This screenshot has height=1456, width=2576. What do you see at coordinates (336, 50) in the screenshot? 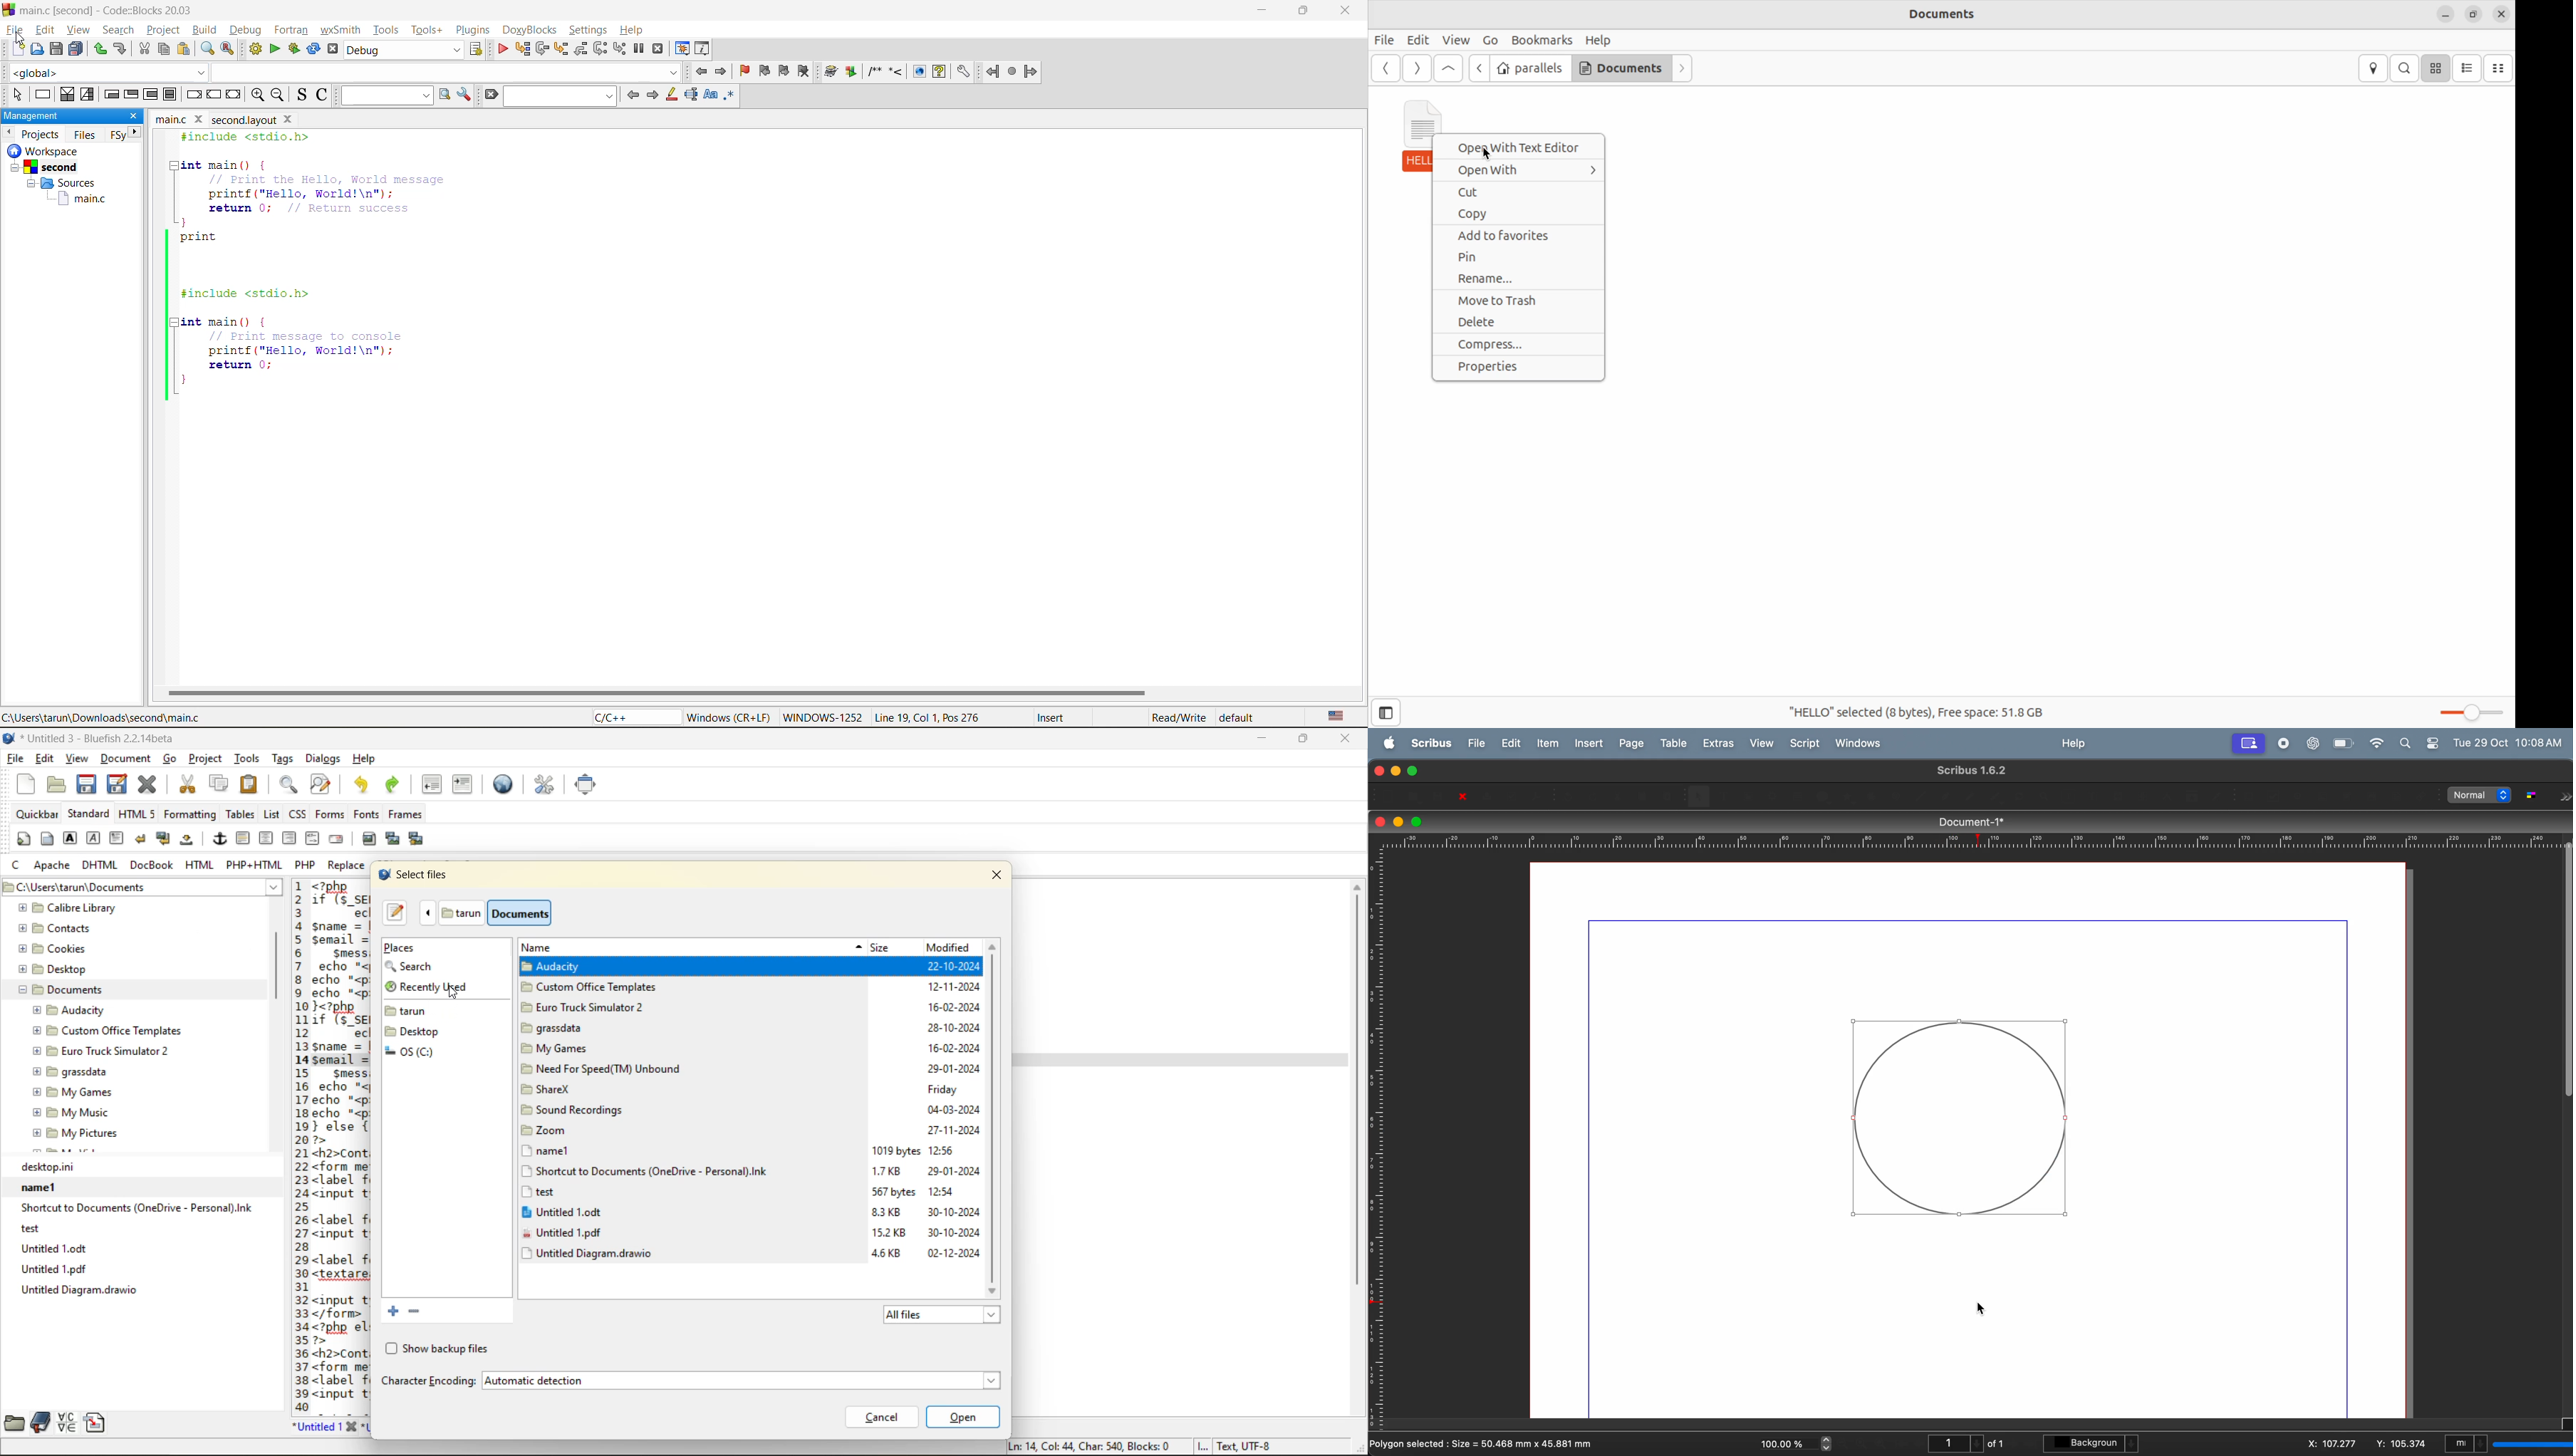
I see `abort` at bounding box center [336, 50].